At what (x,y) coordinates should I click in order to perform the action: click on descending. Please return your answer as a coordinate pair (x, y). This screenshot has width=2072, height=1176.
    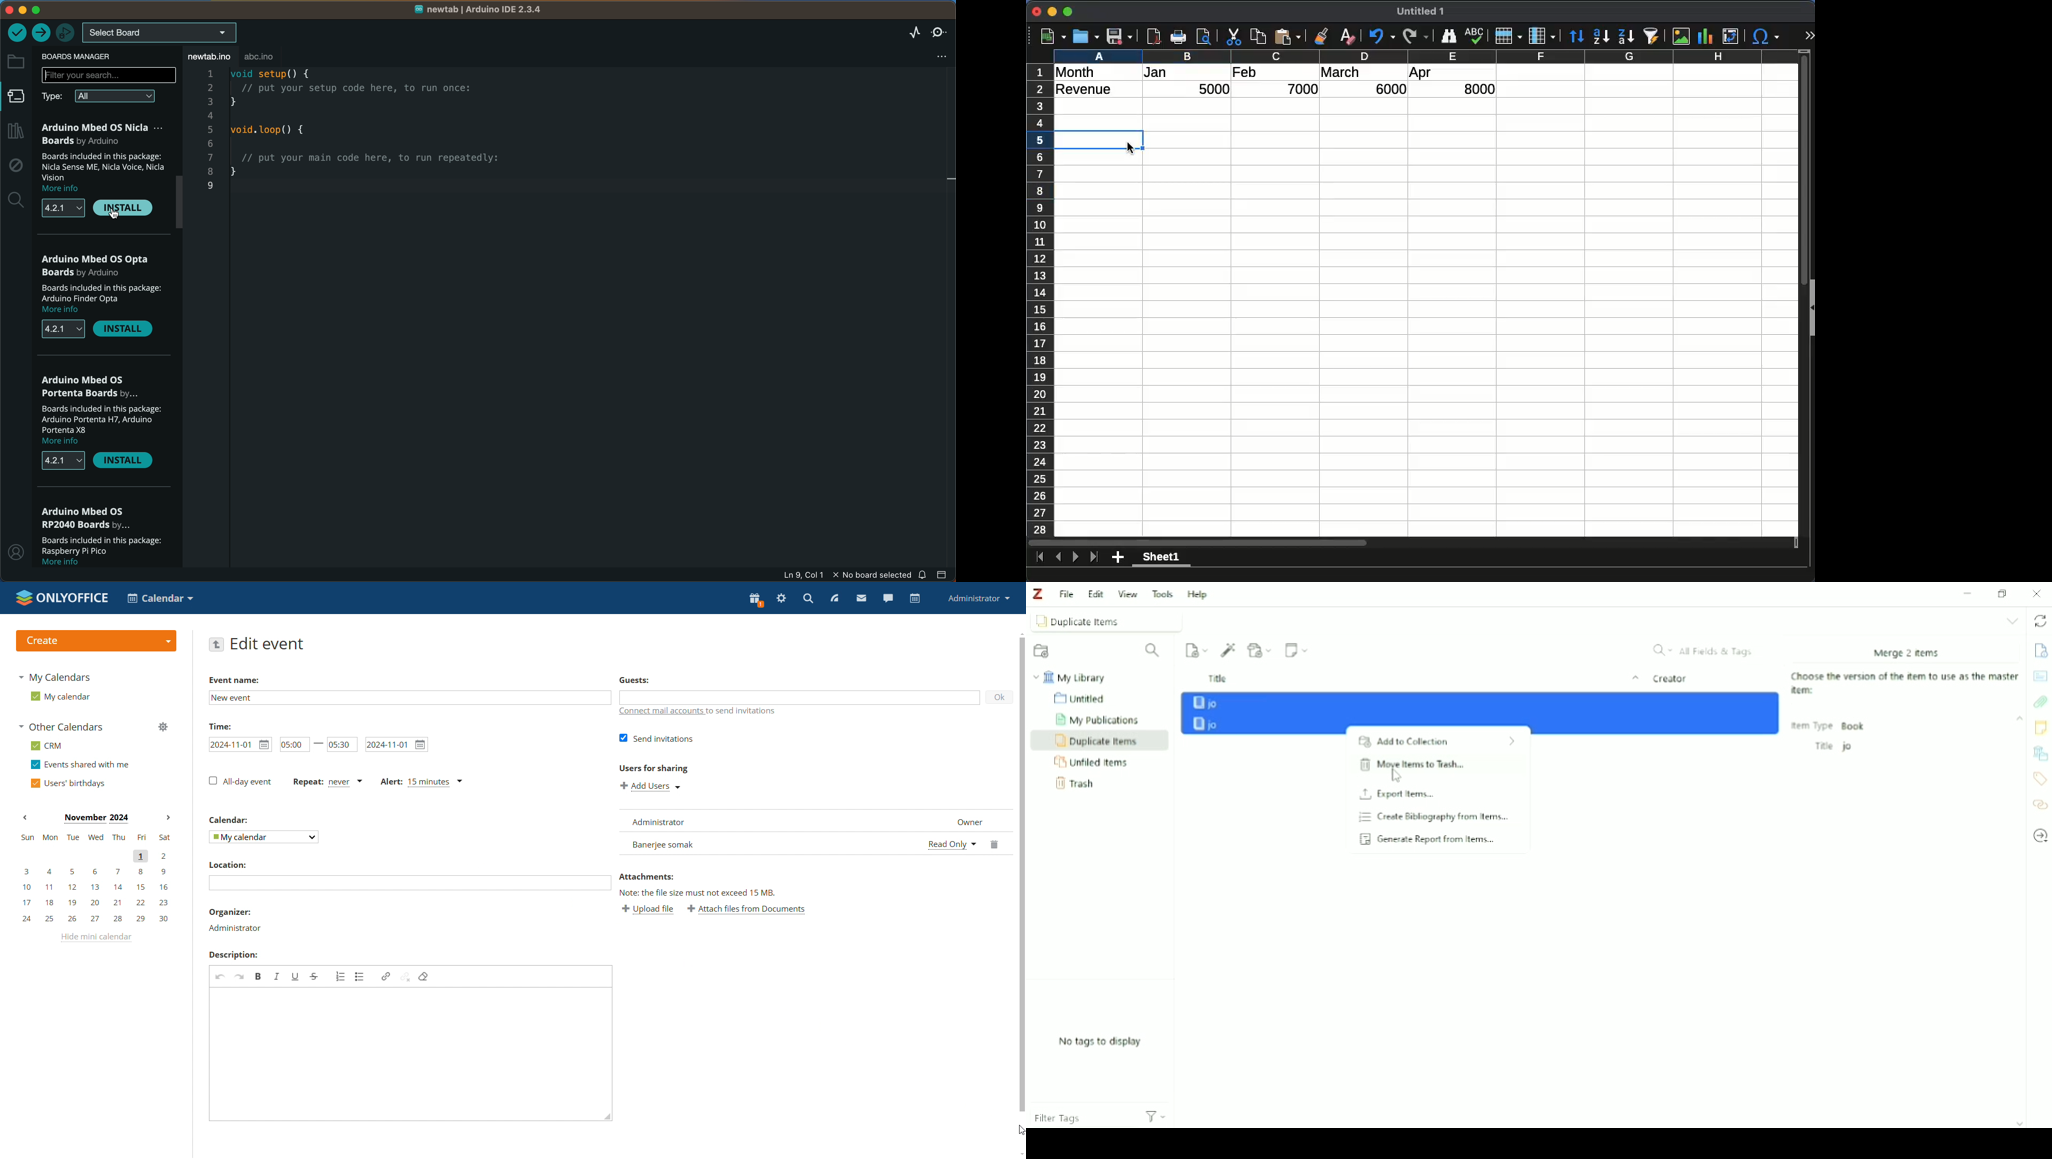
    Looking at the image, I should click on (1628, 36).